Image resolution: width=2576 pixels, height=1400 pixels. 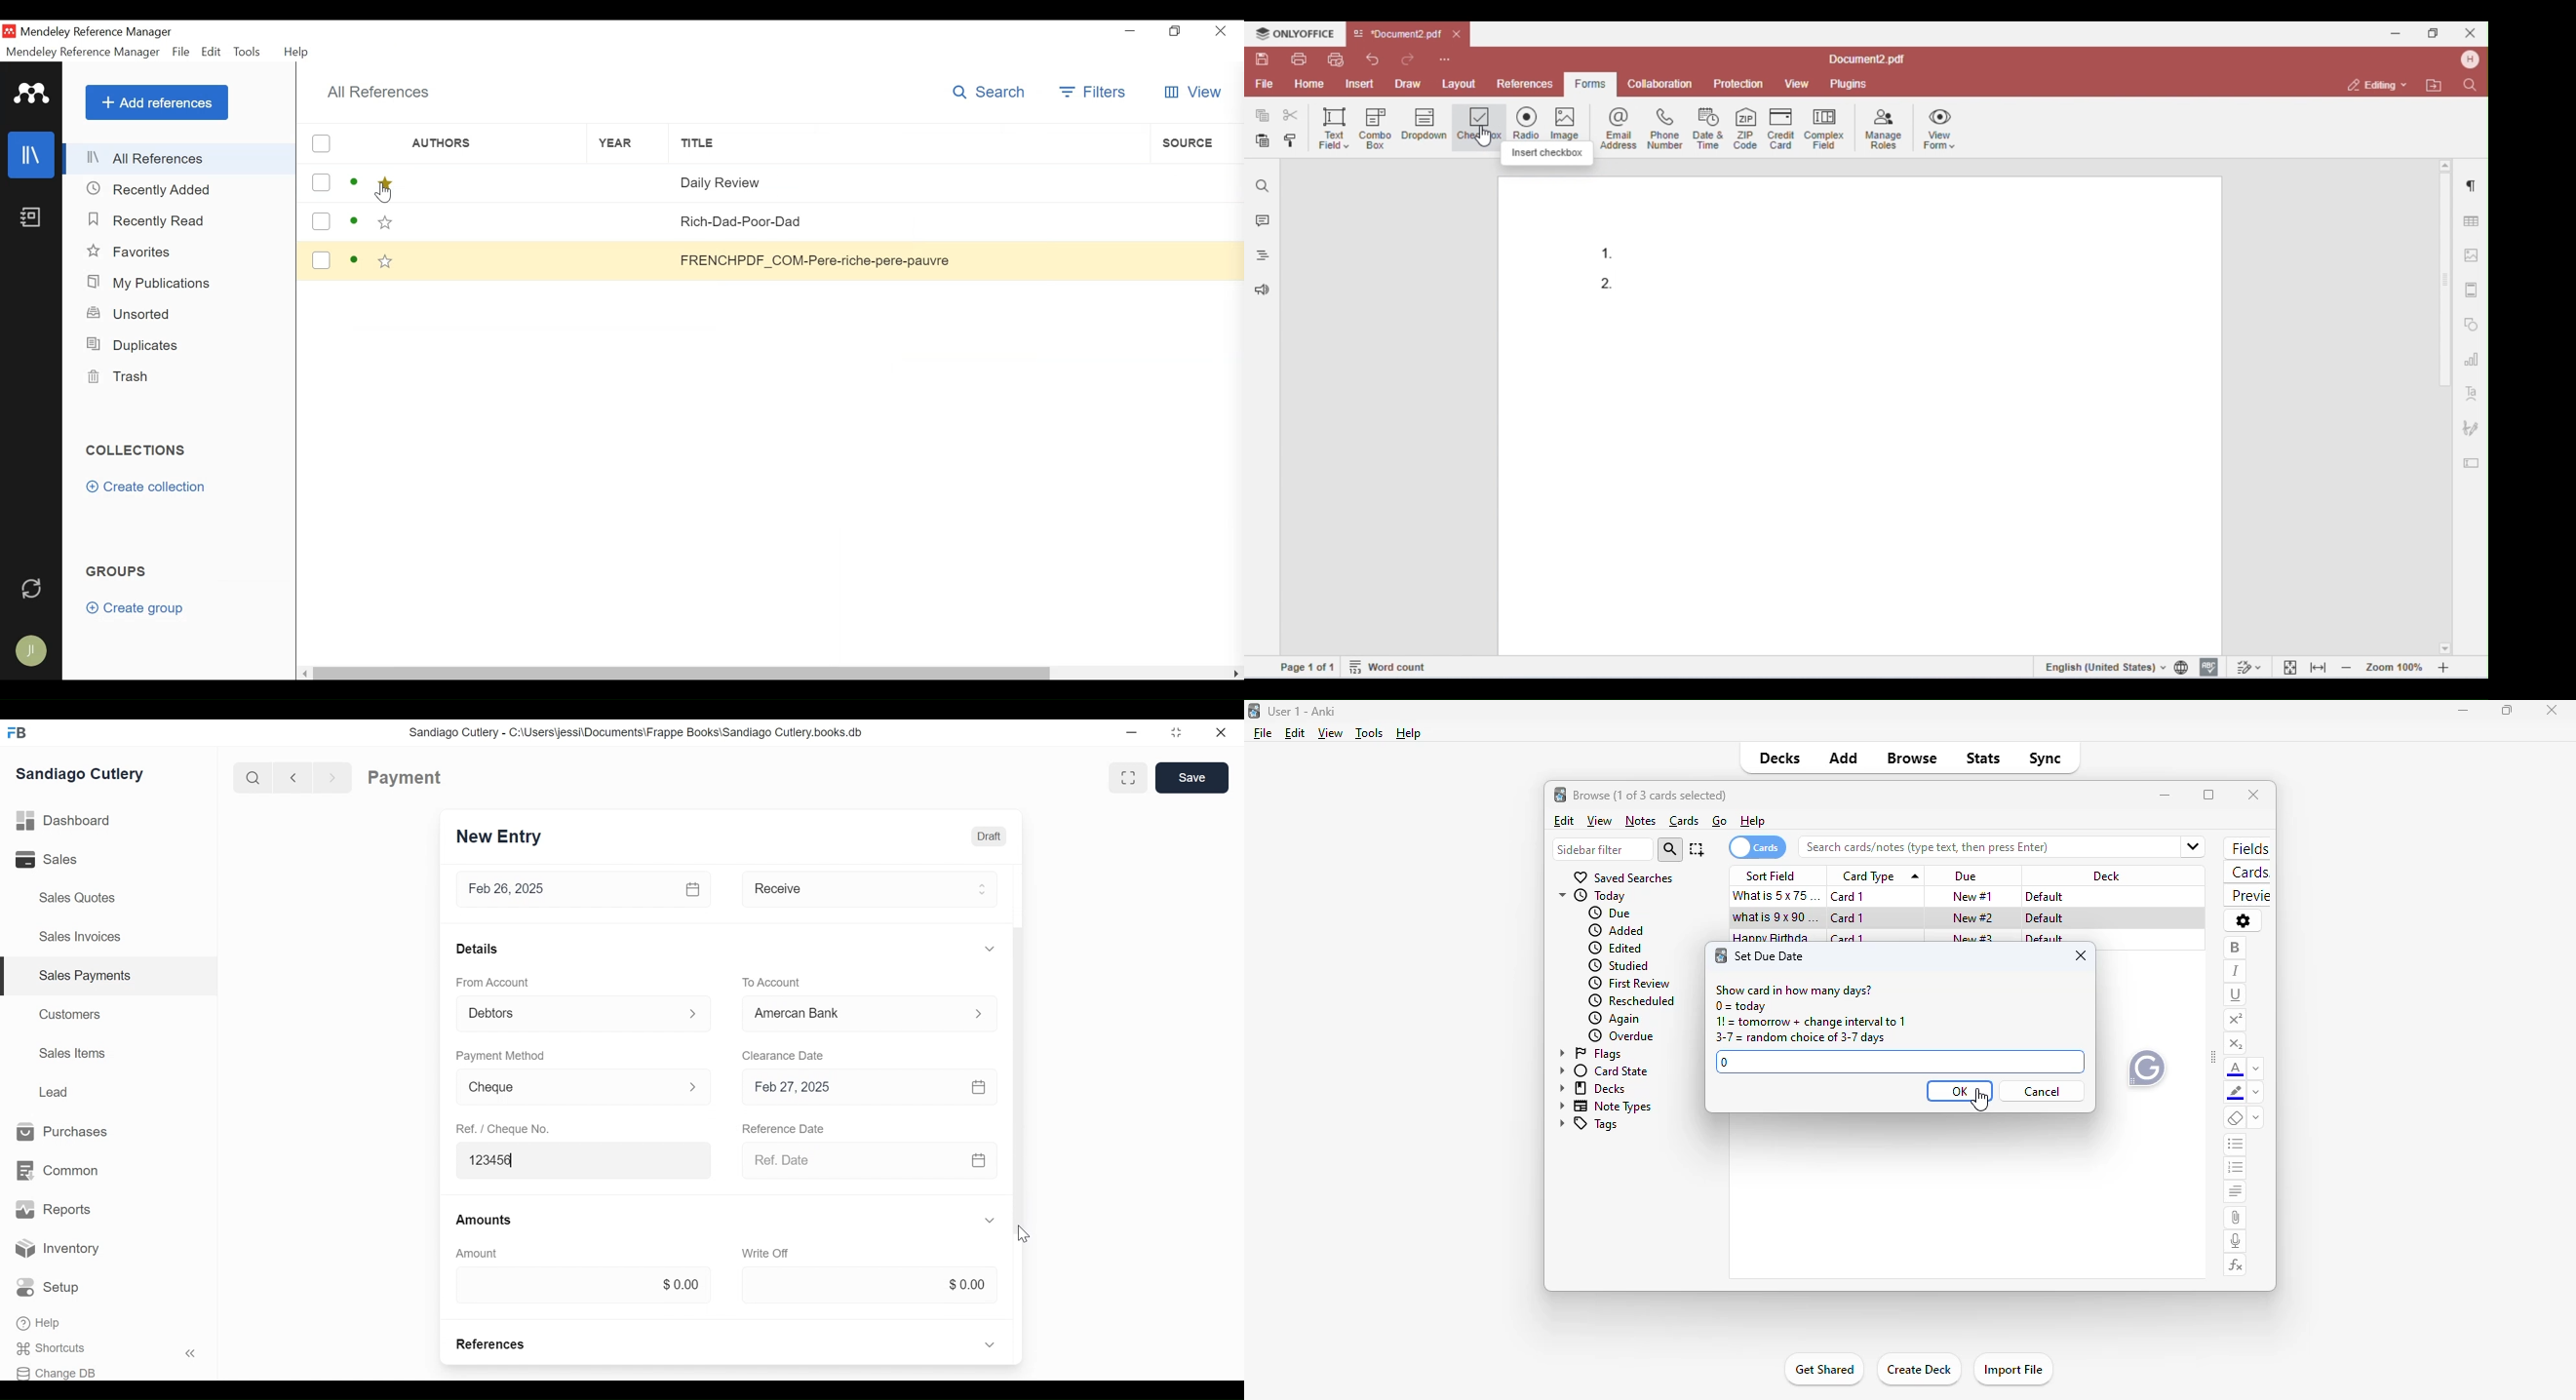 I want to click on Restore, so click(x=1176, y=31).